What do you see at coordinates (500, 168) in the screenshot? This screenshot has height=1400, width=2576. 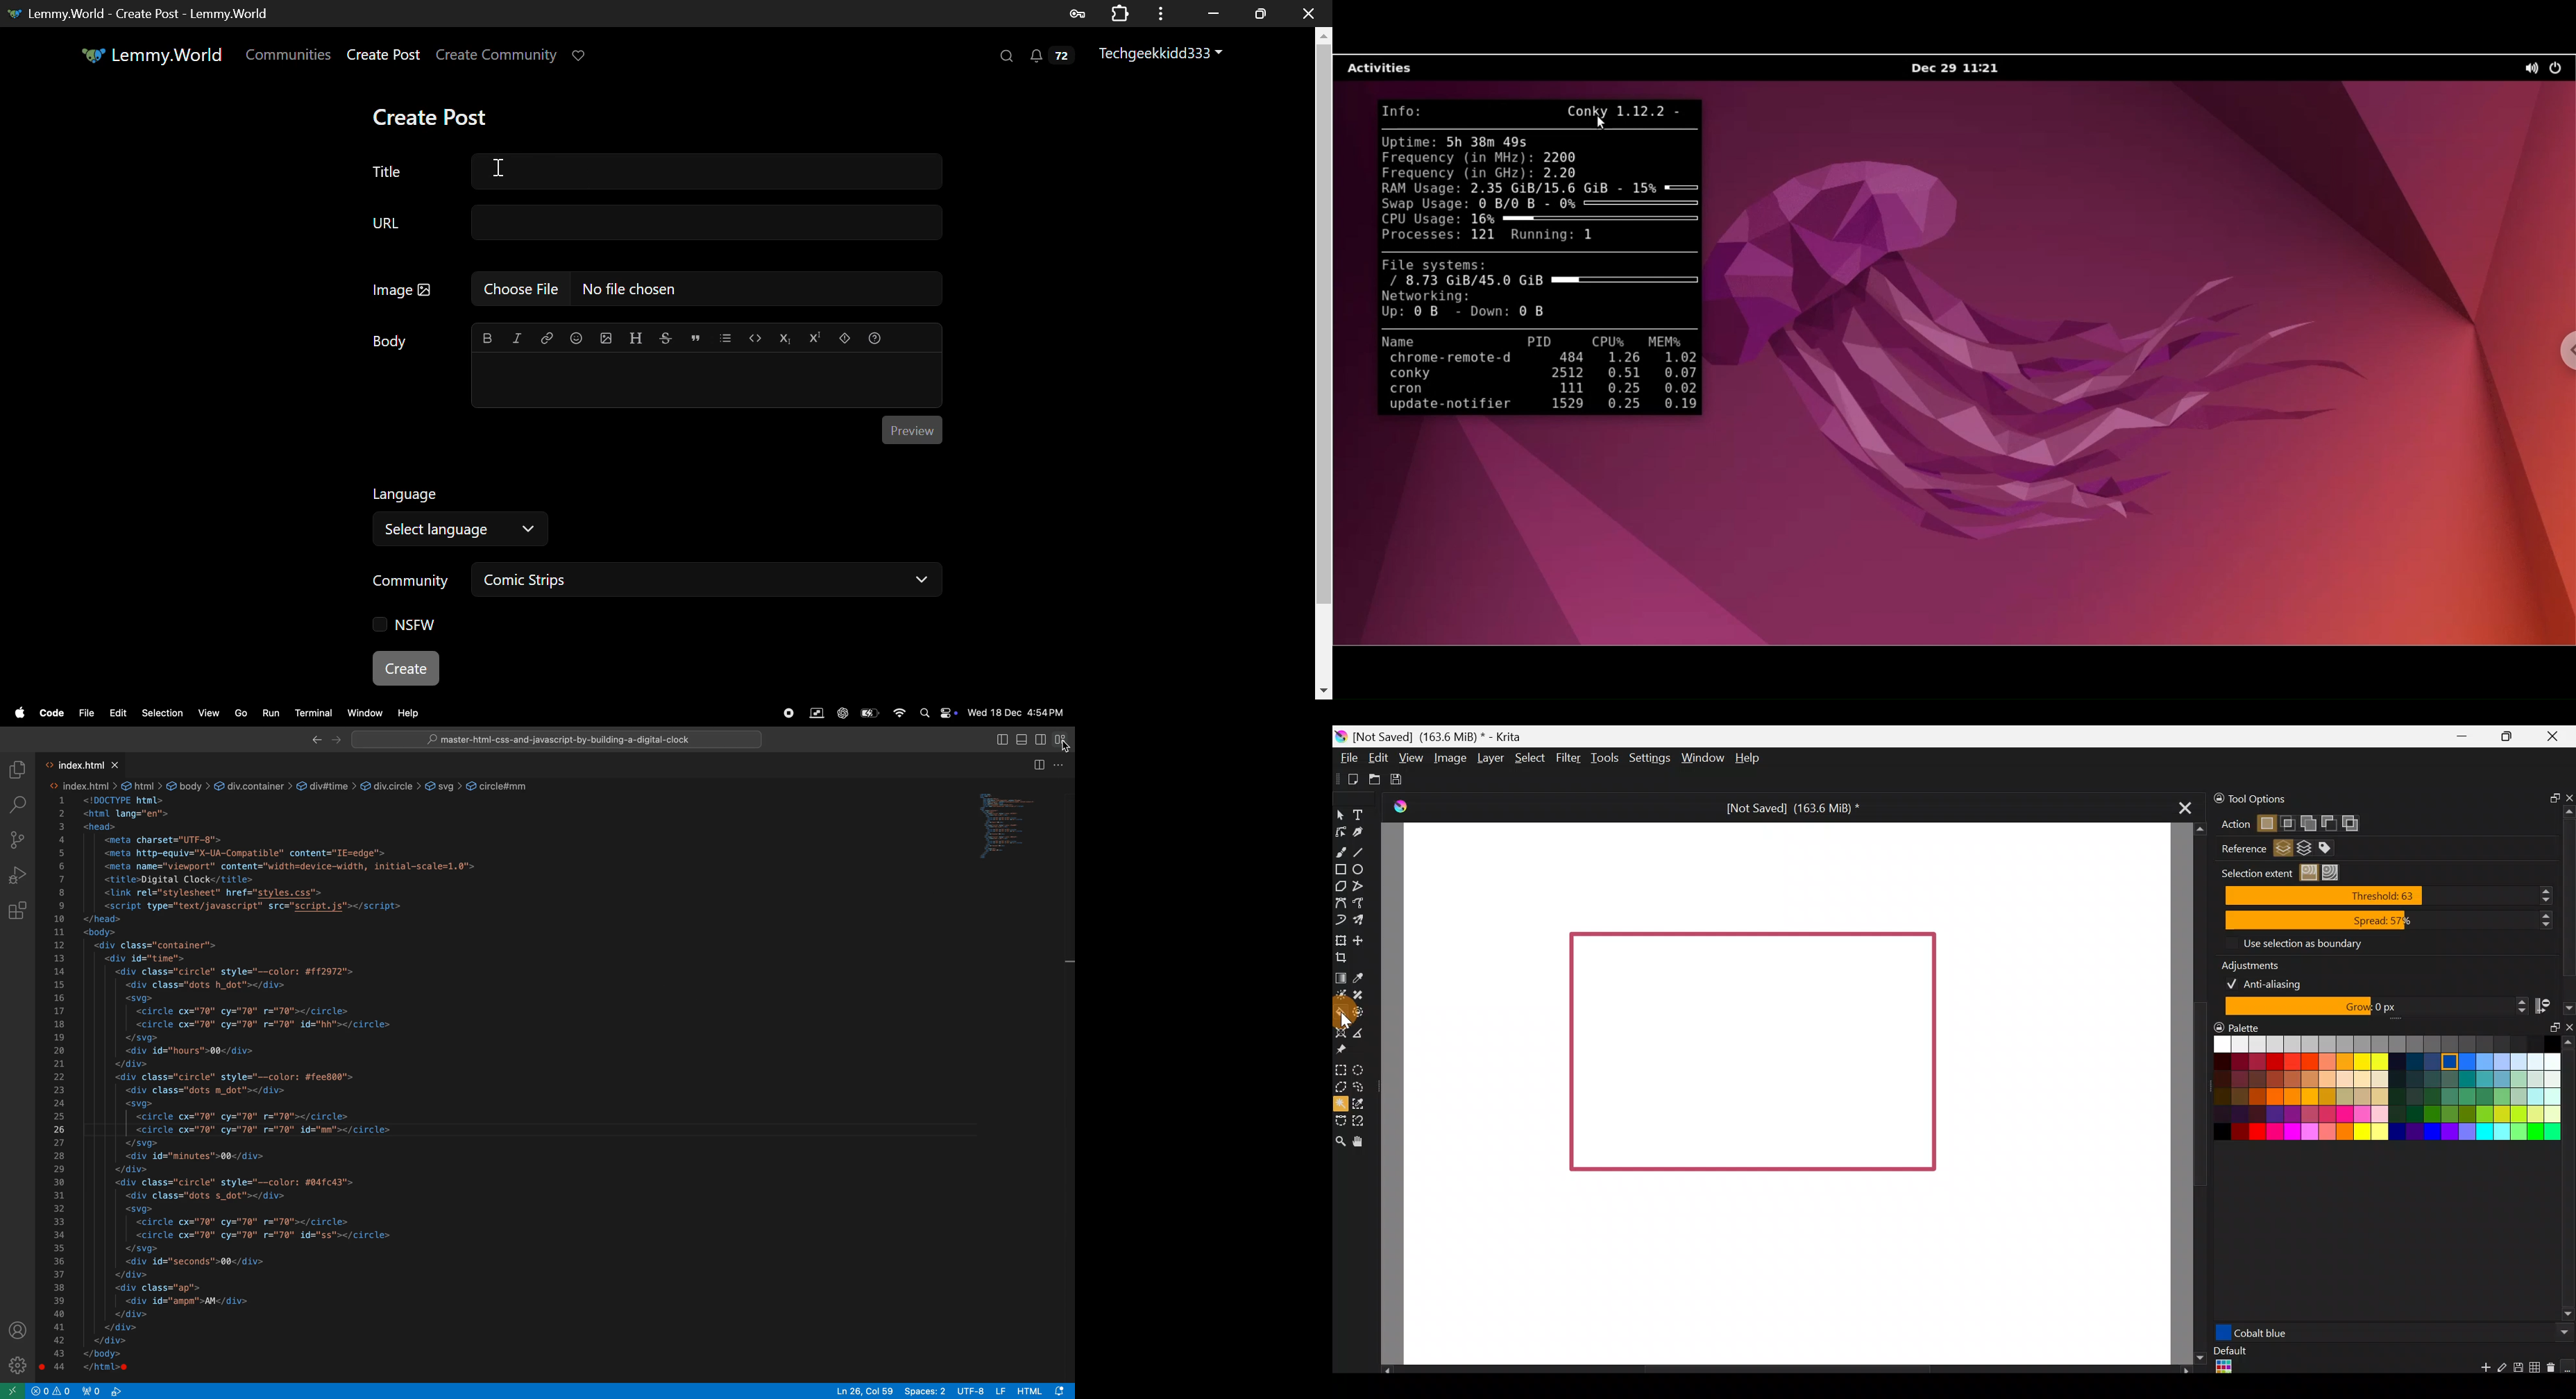 I see `Cursor Position` at bounding box center [500, 168].